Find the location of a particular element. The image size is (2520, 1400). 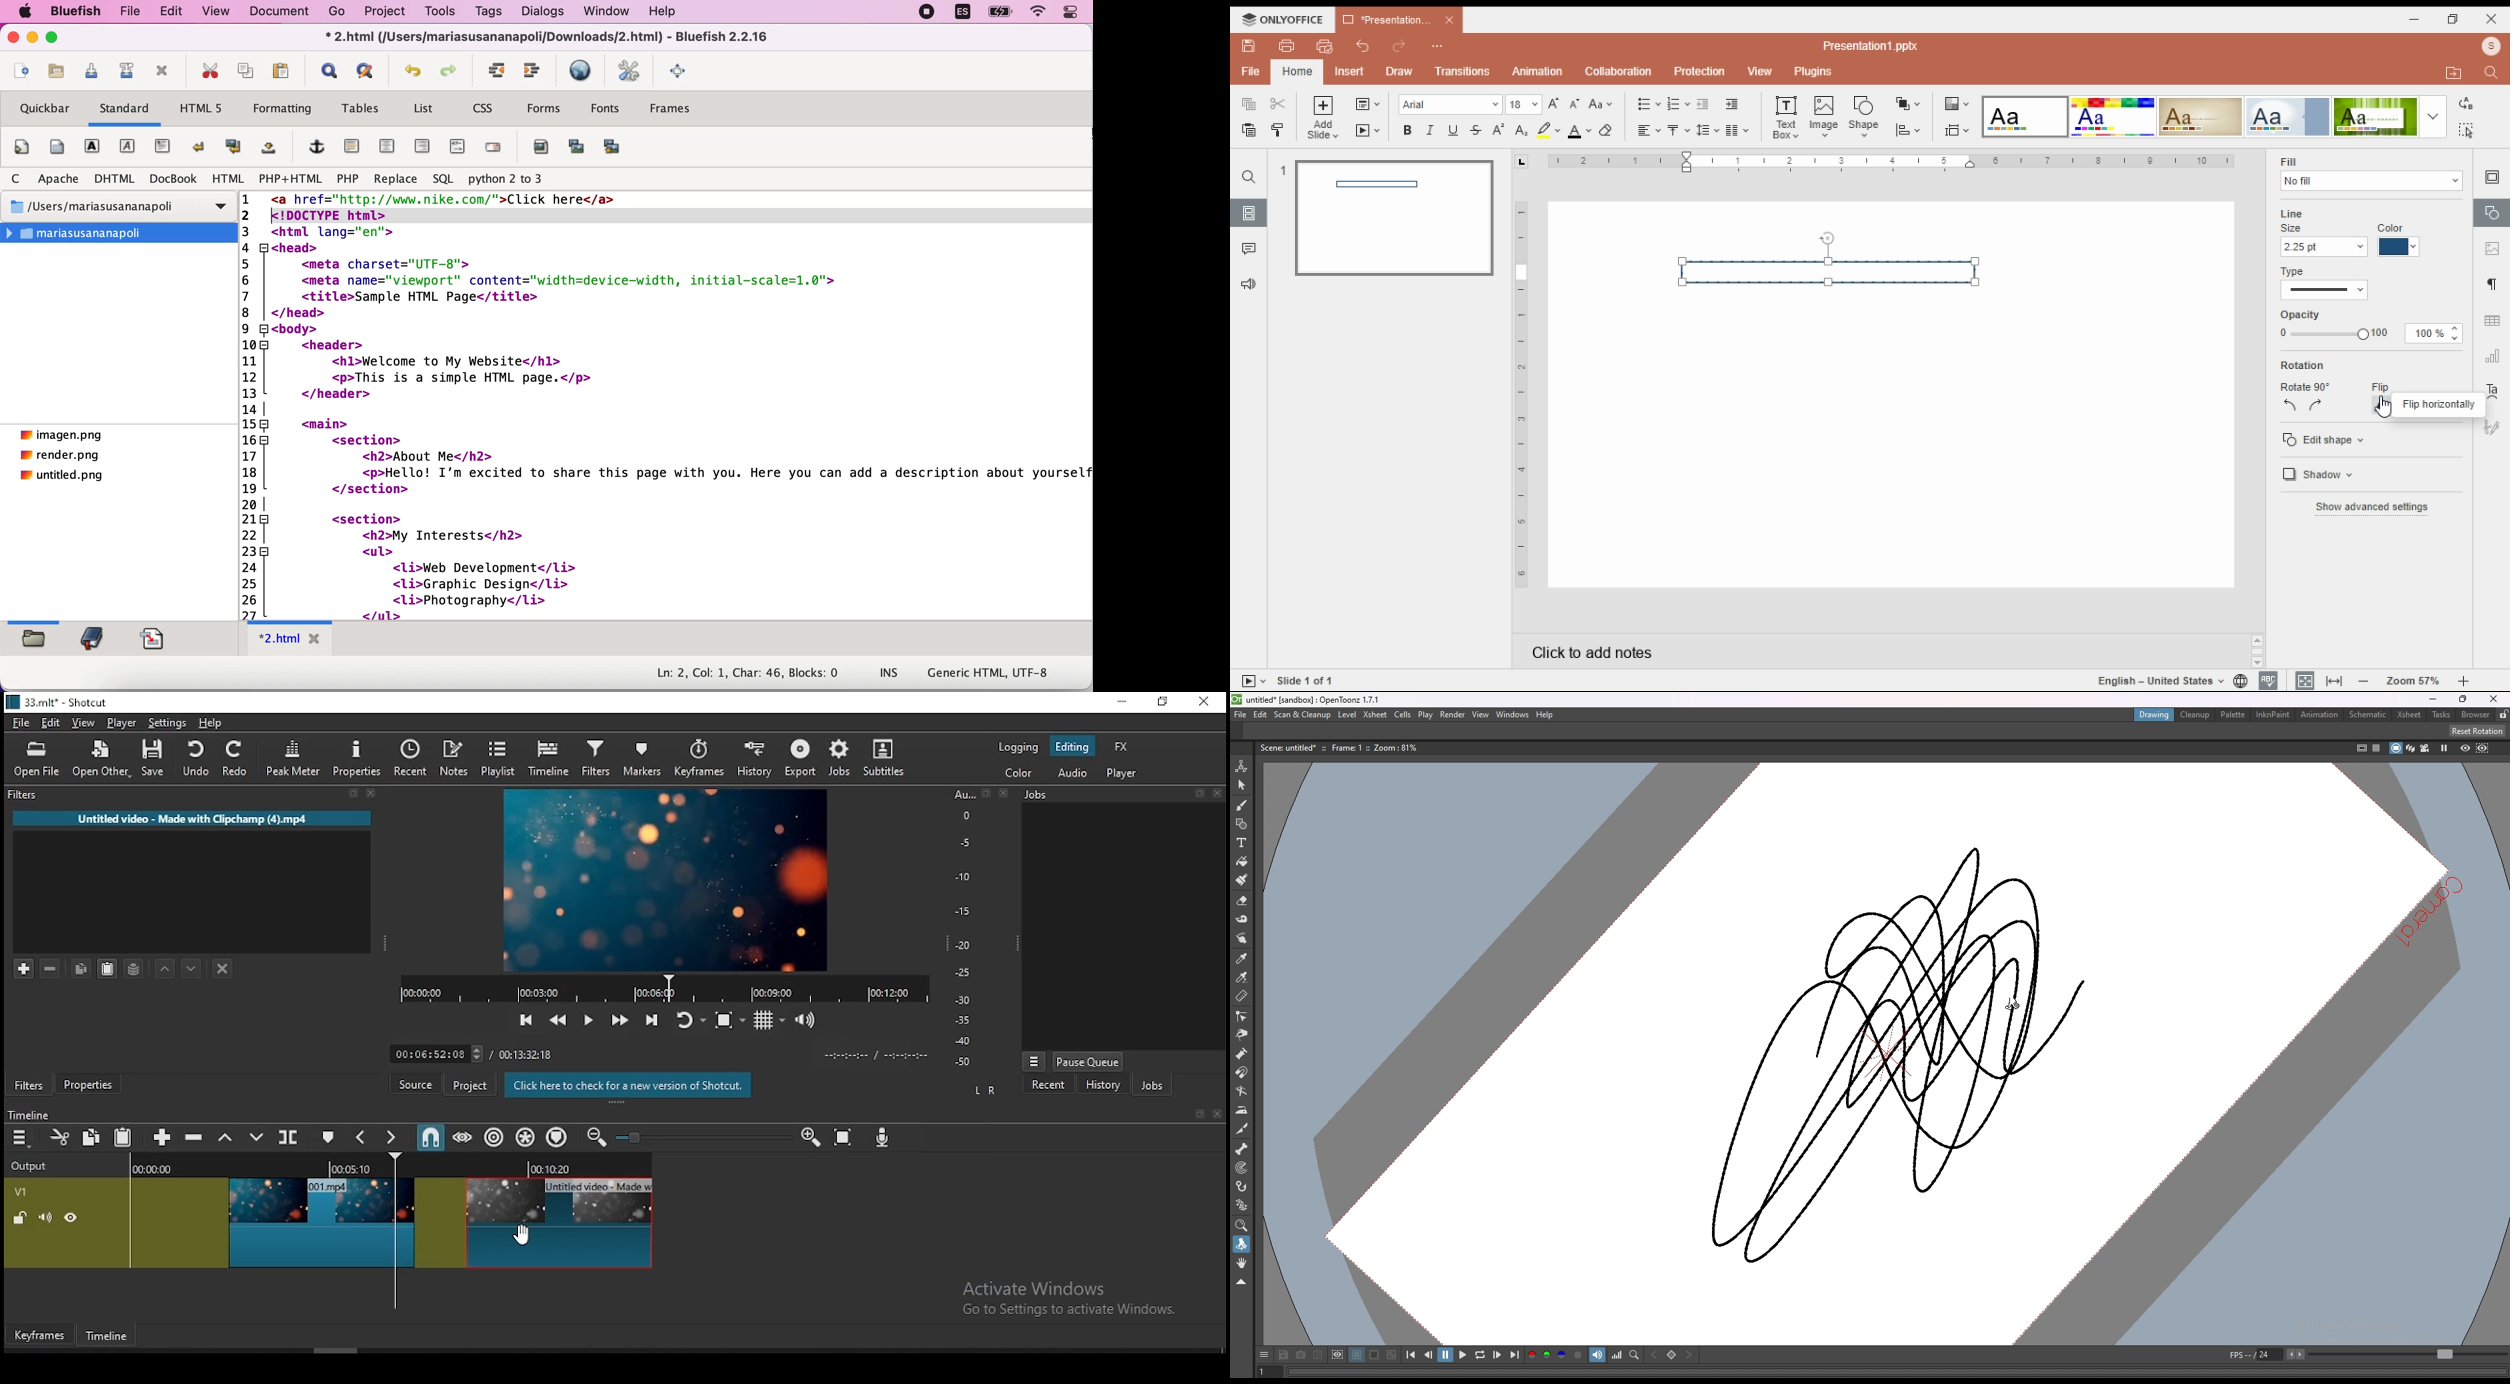

blue channel is located at coordinates (1561, 1355).